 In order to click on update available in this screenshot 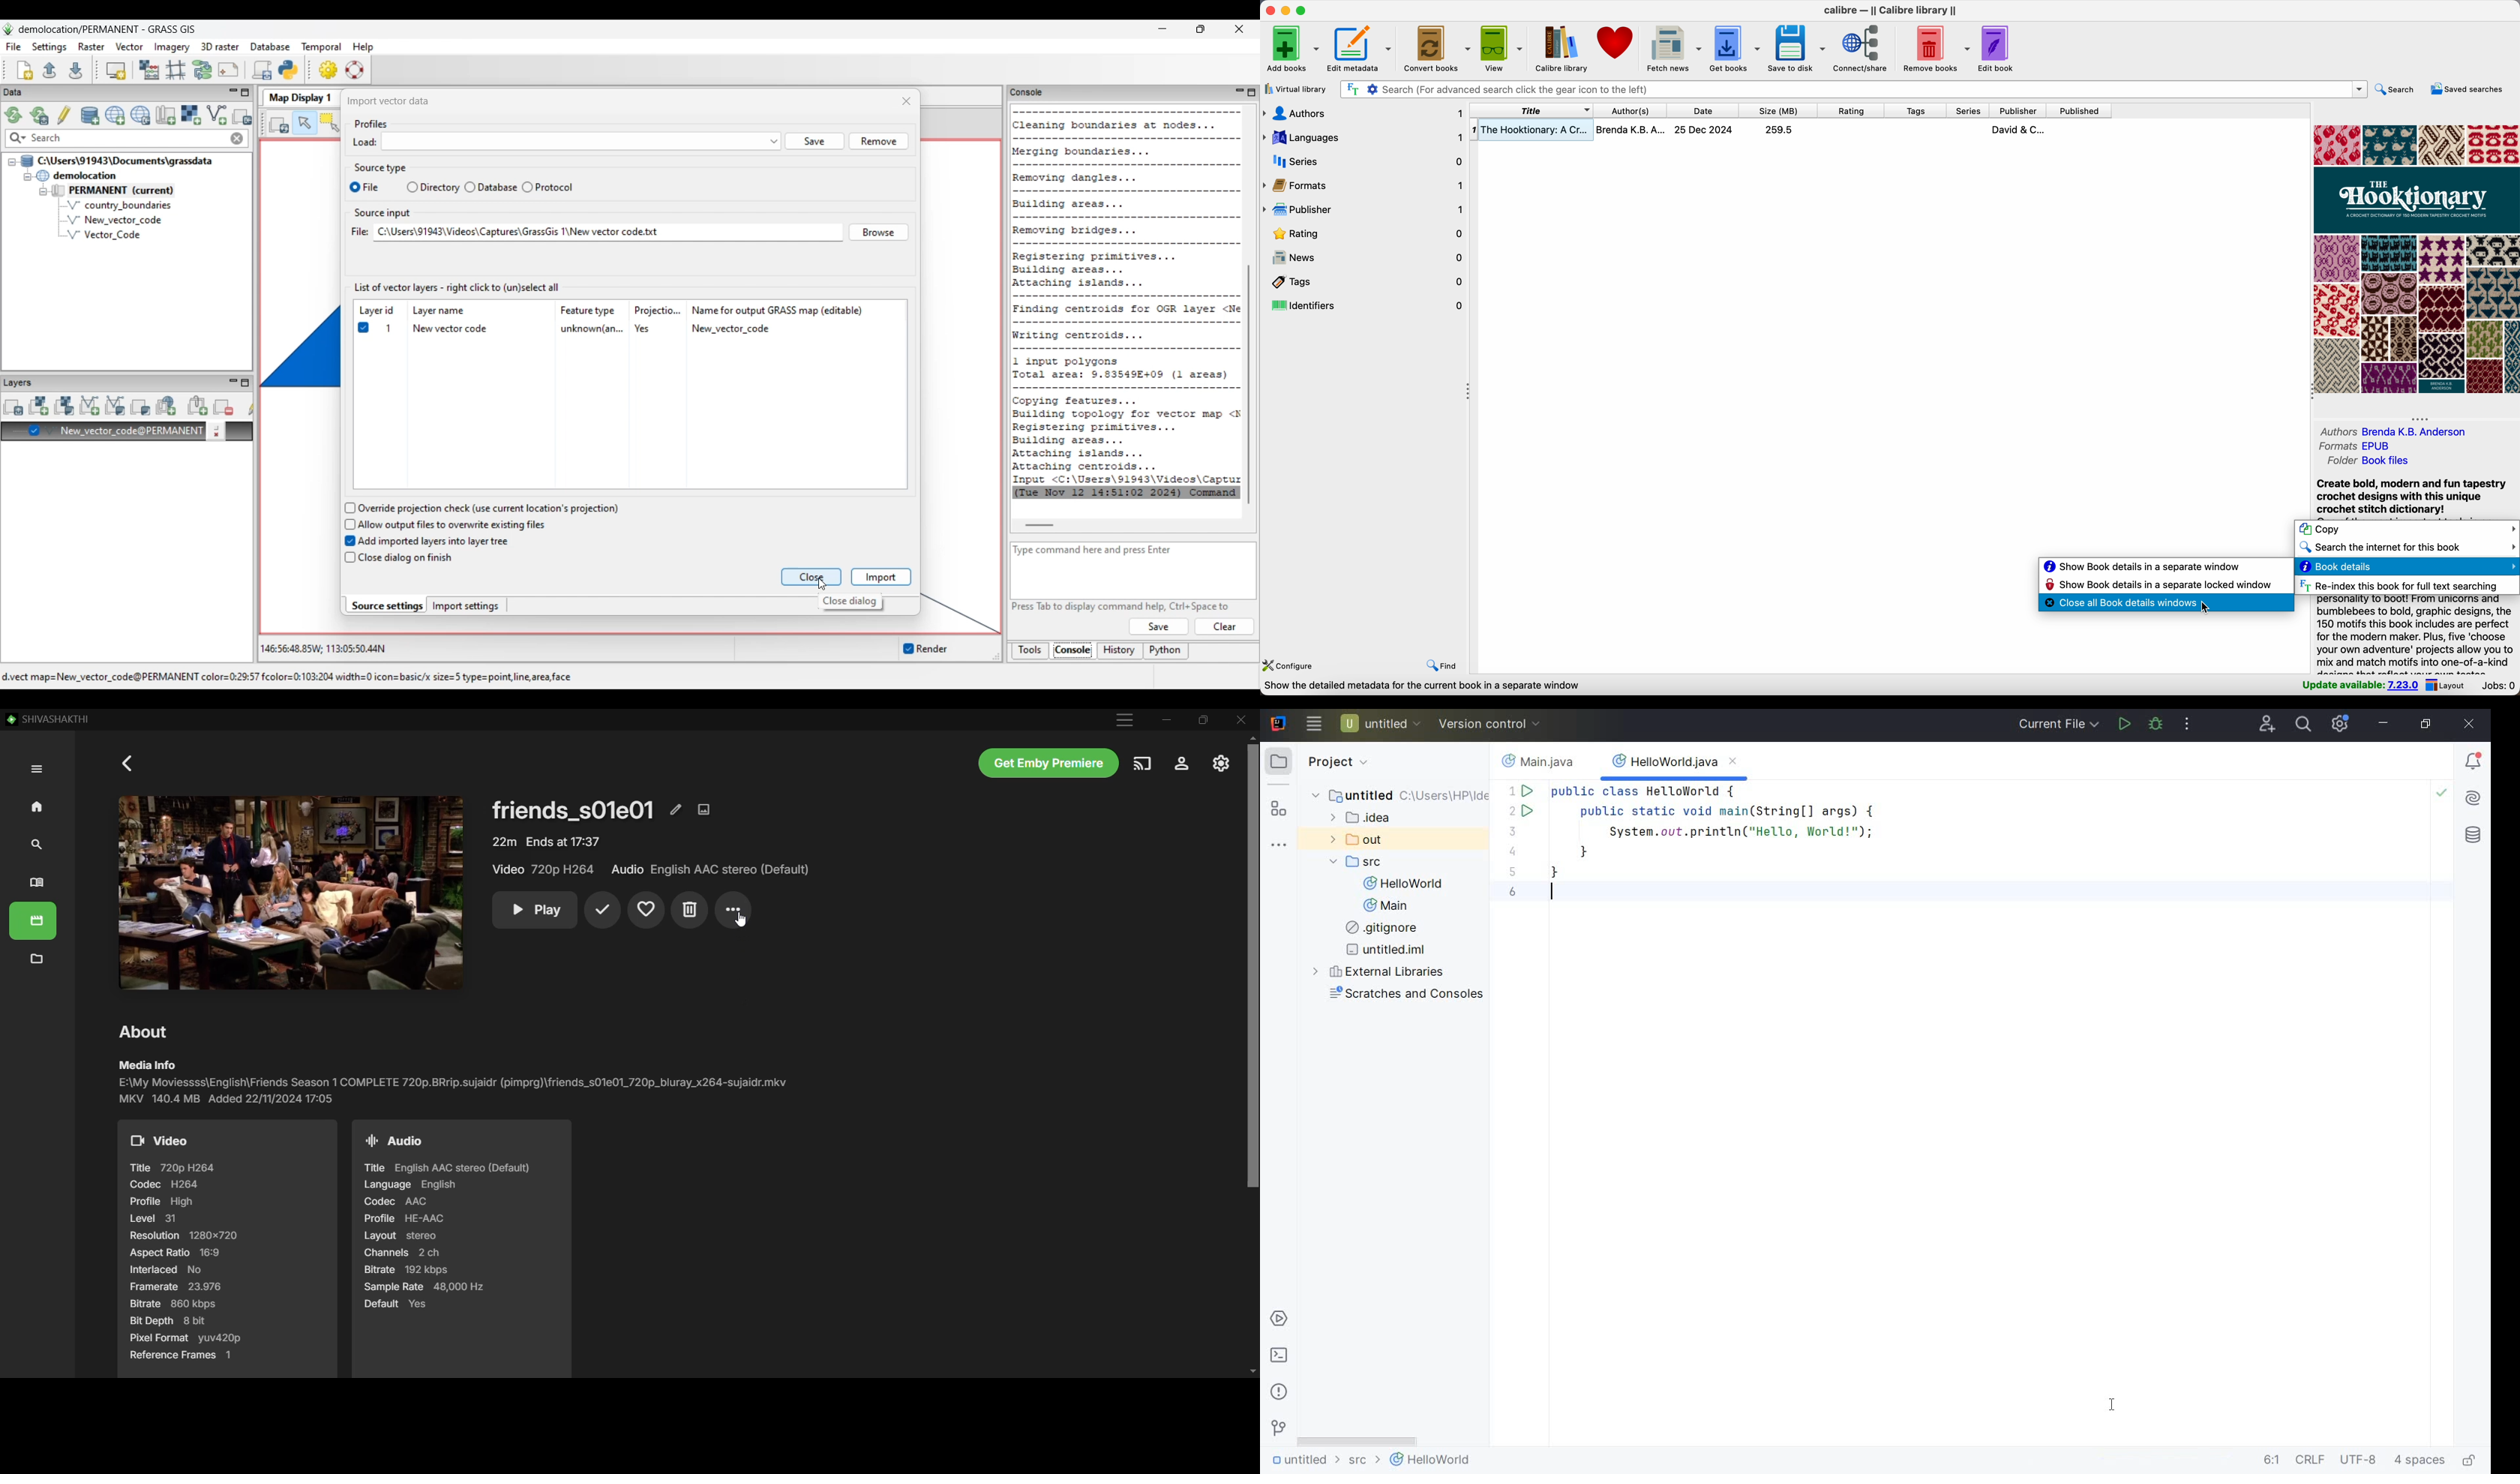, I will do `click(2360, 686)`.